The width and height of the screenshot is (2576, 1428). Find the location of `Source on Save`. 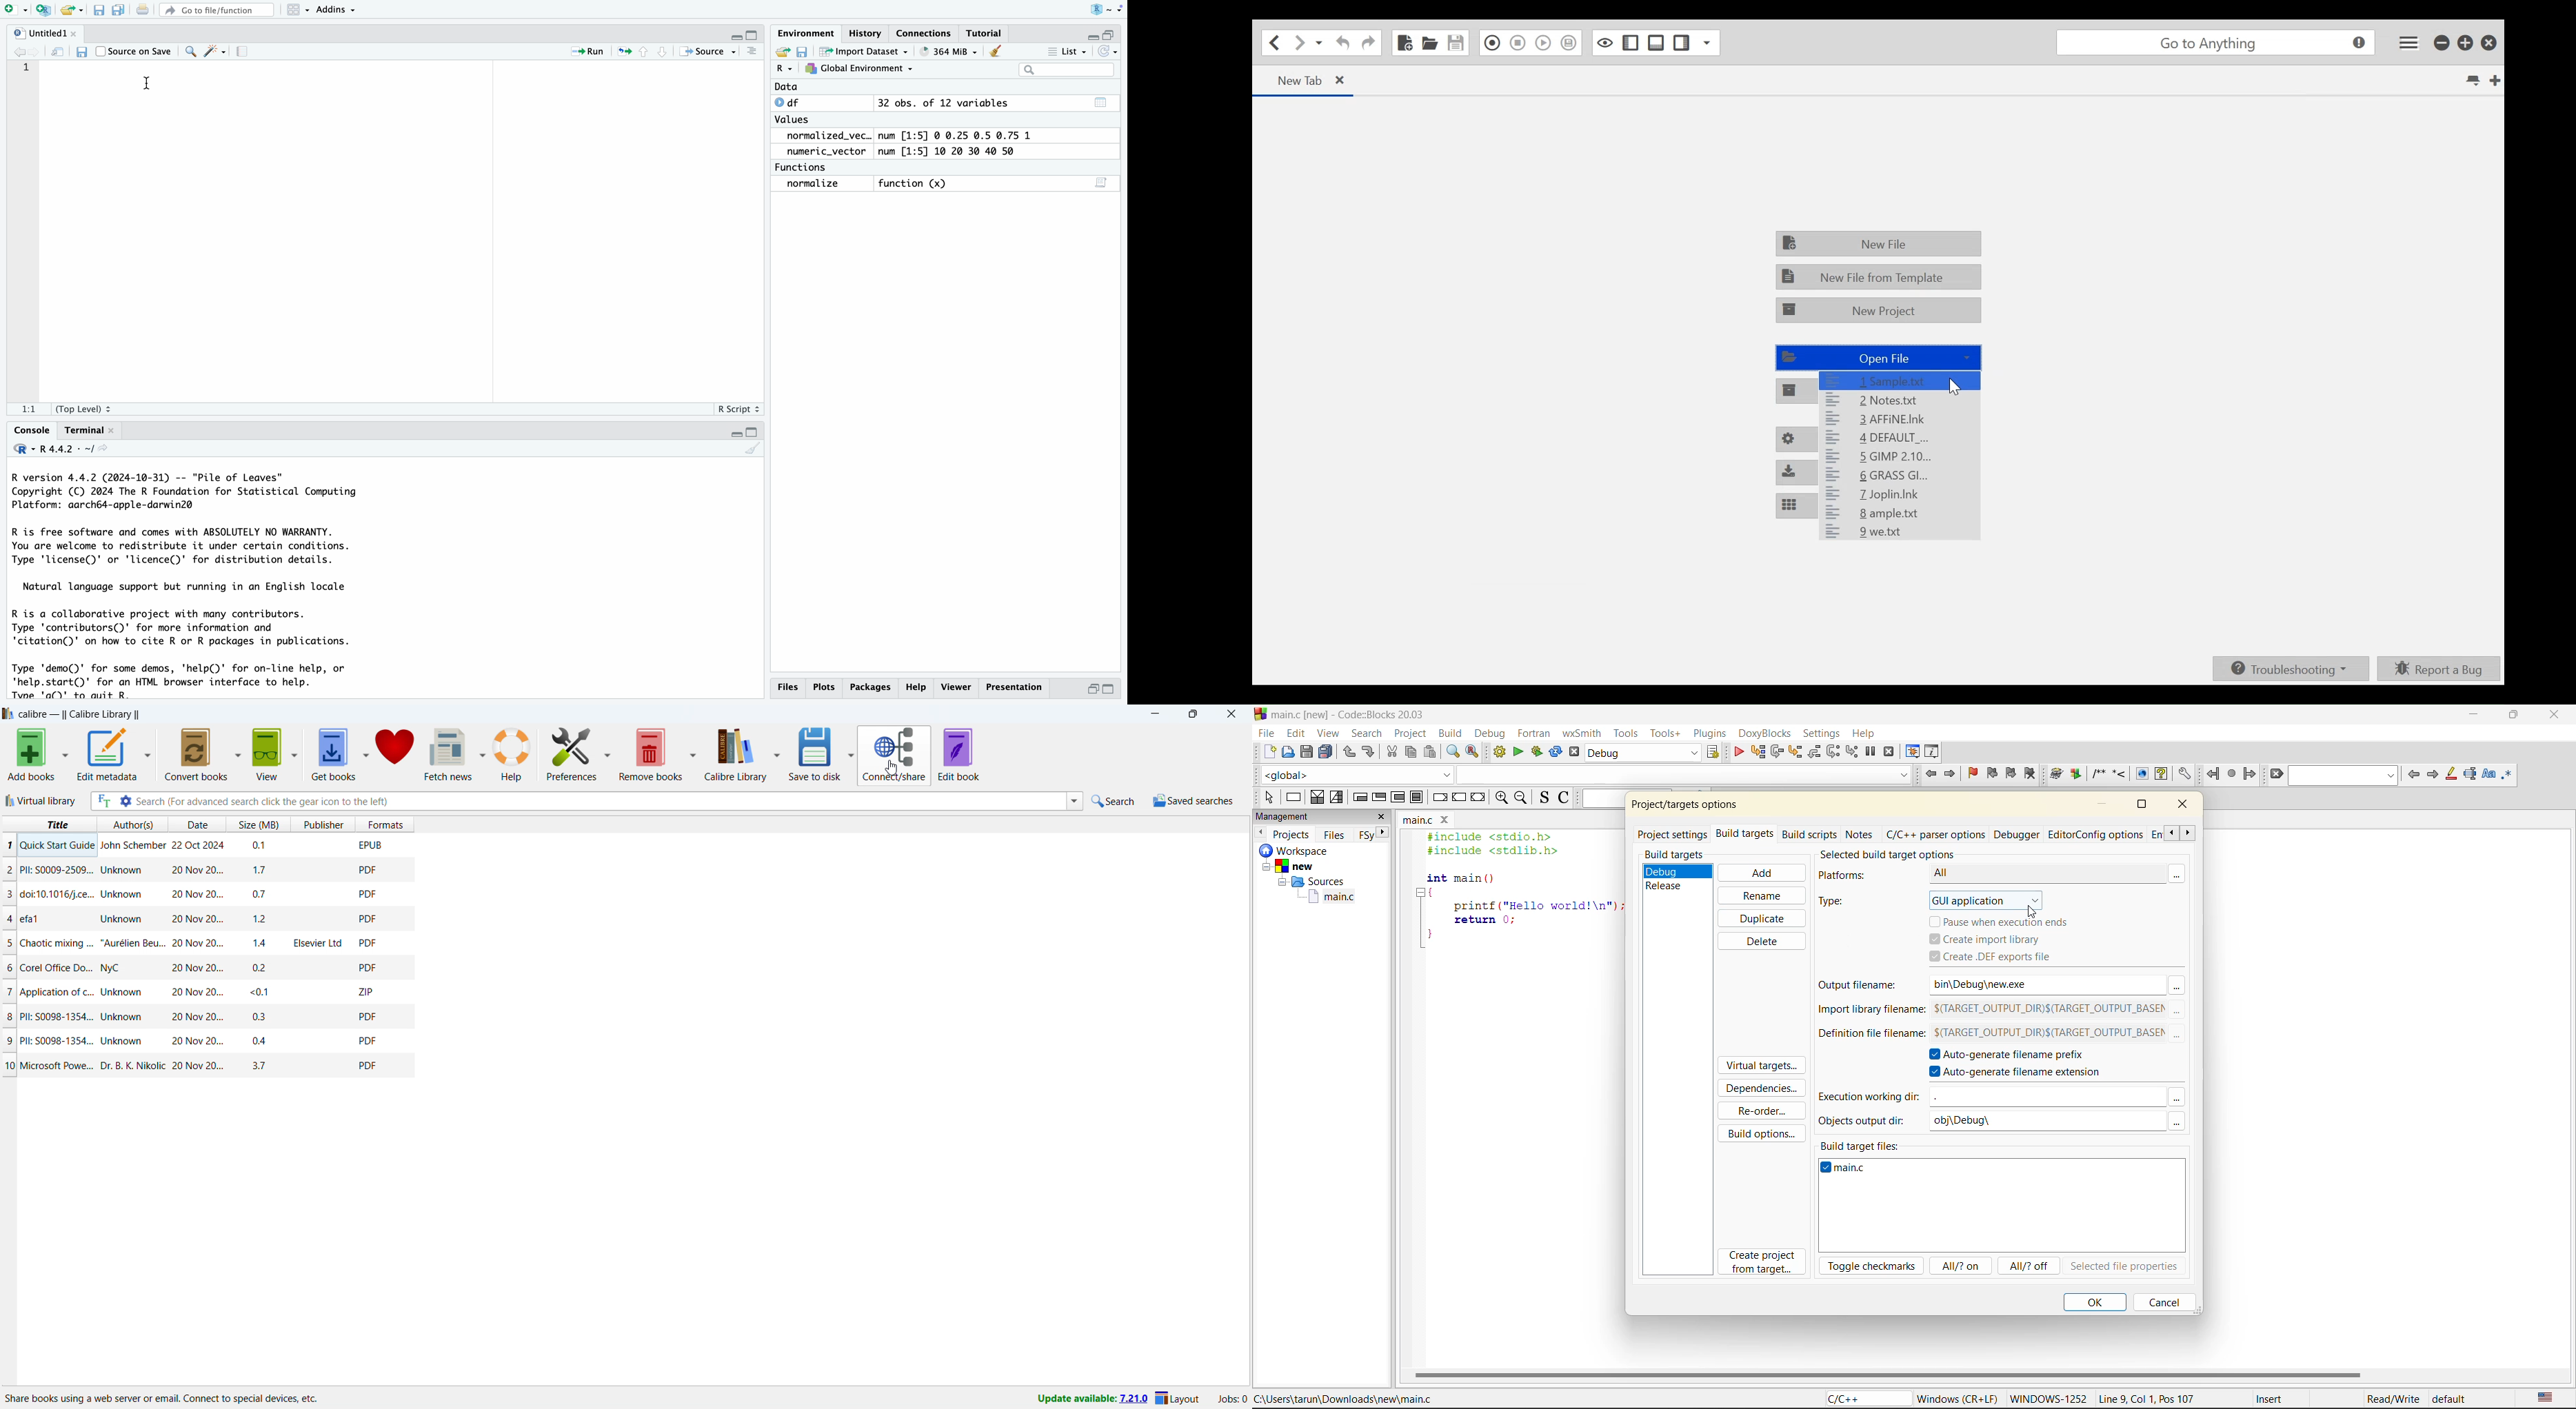

Source on Save is located at coordinates (135, 50).